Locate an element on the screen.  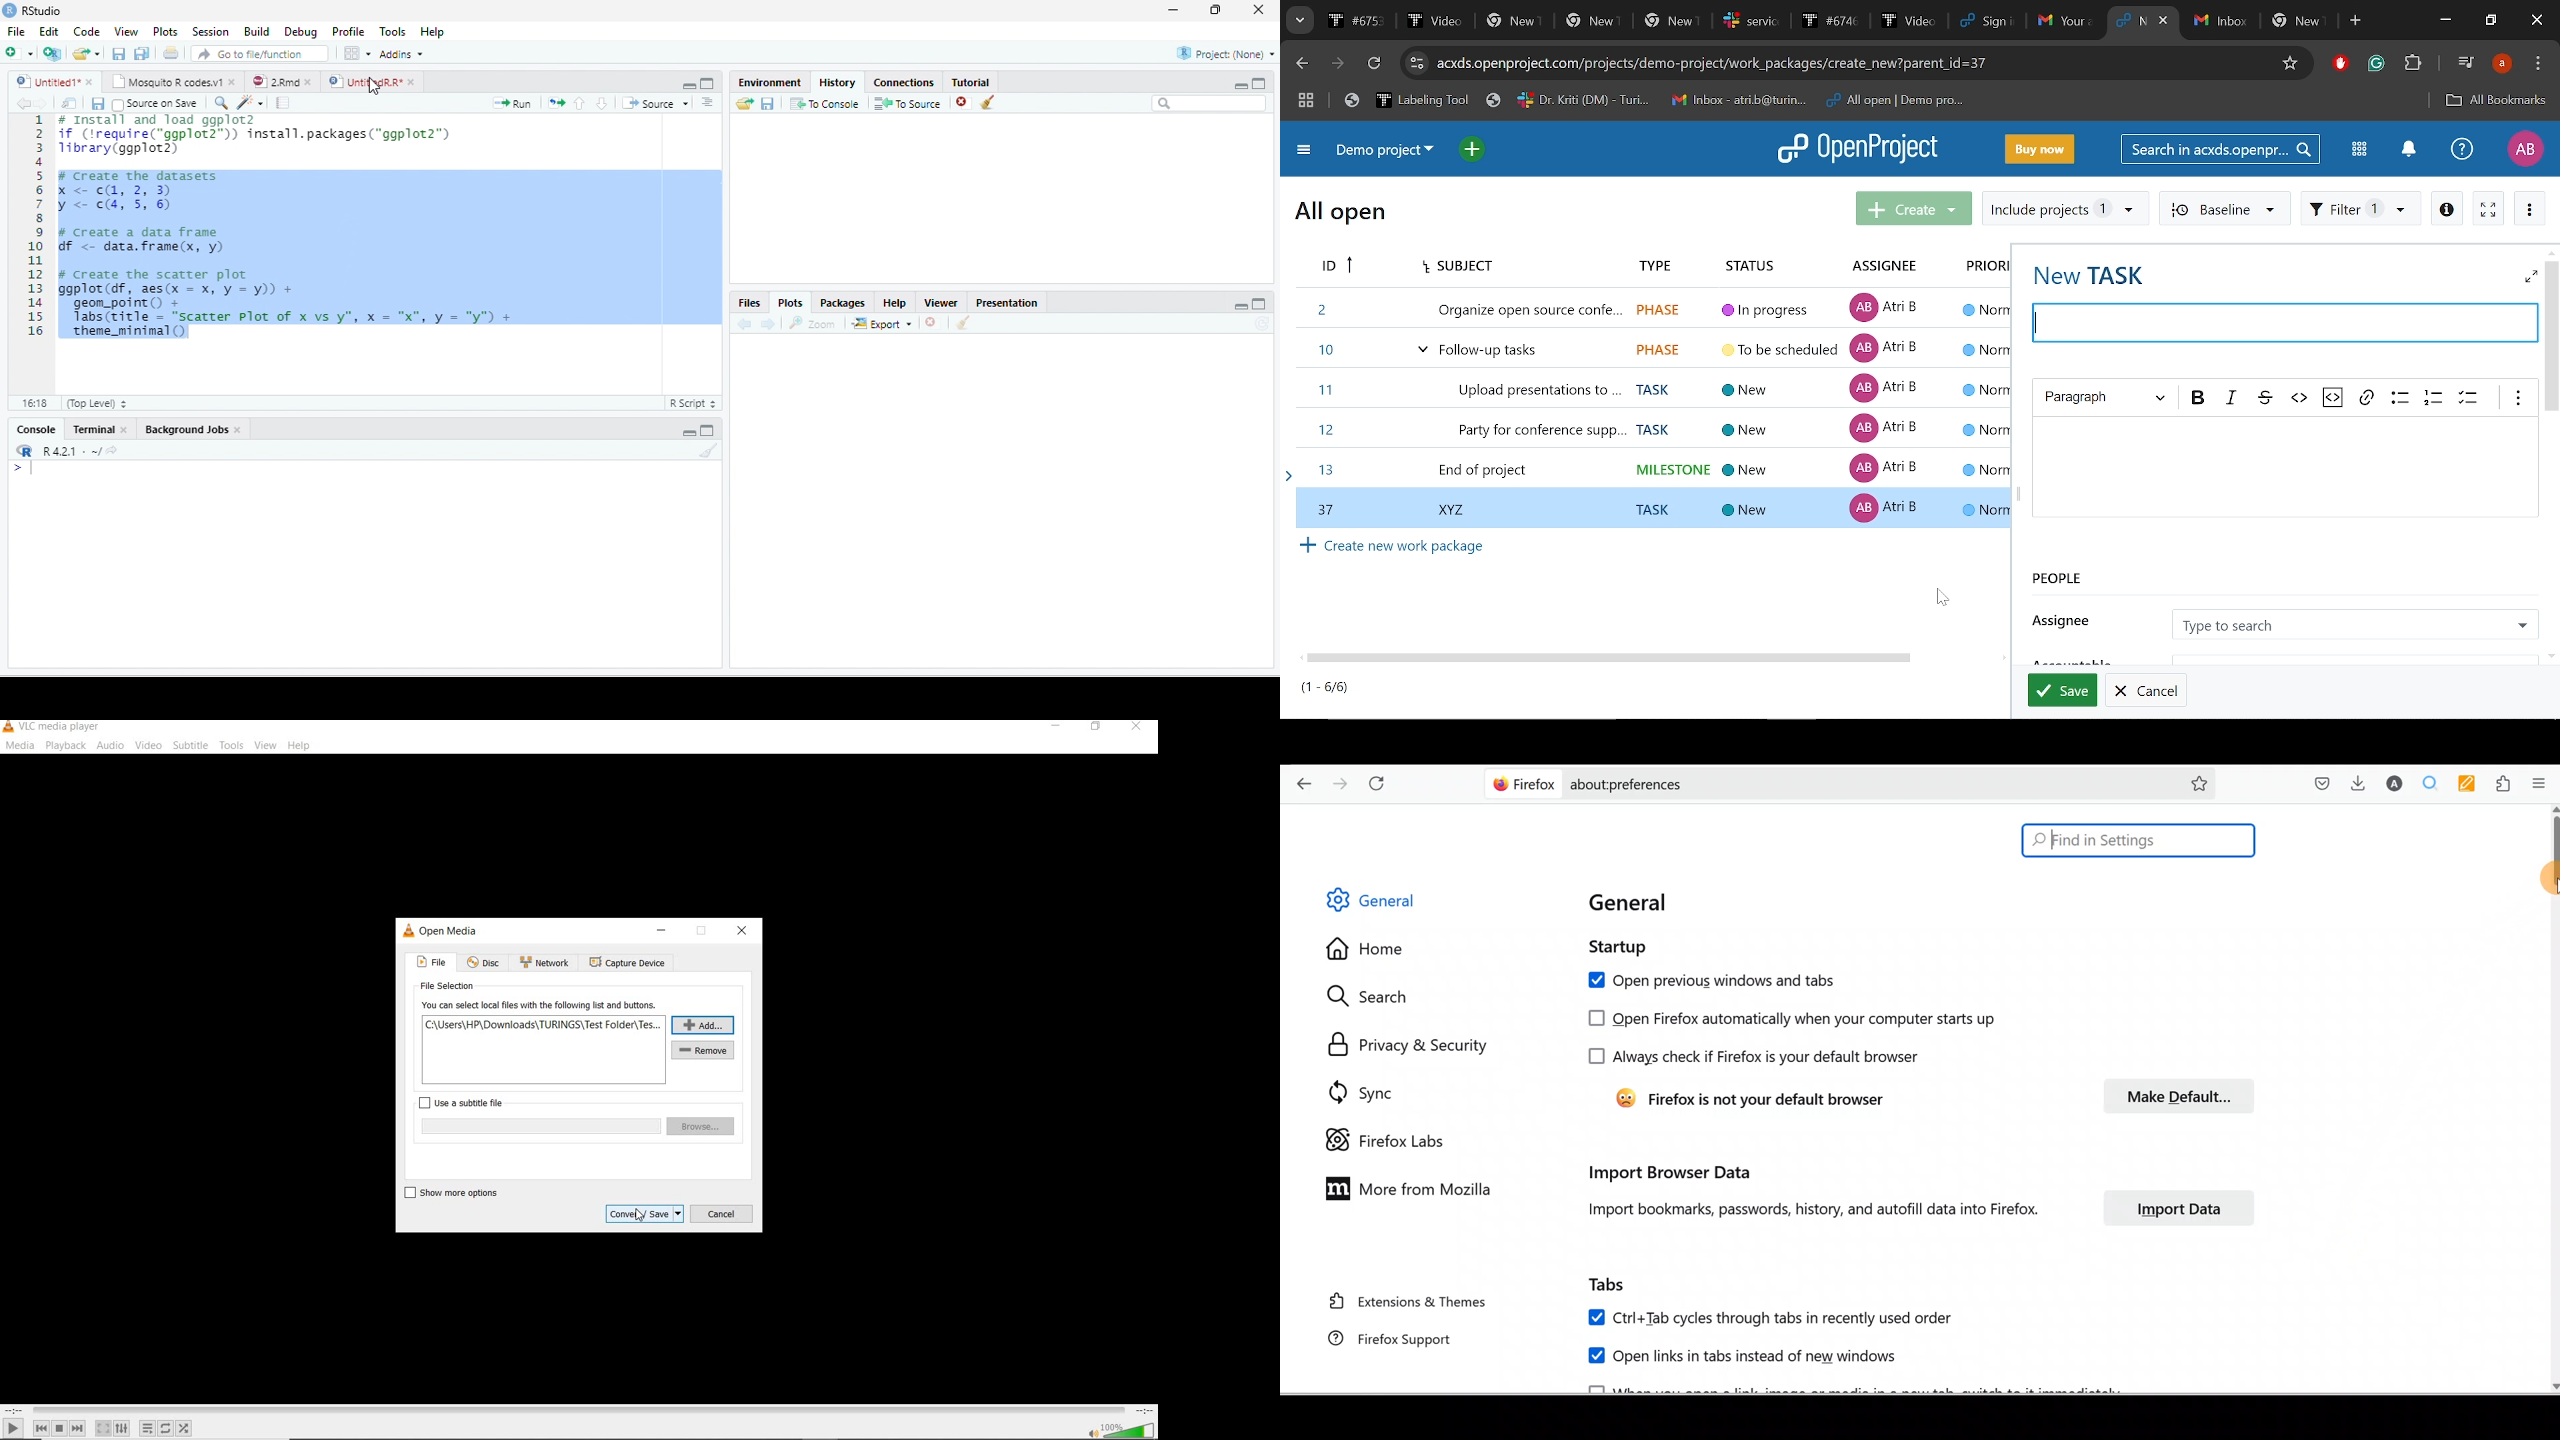
Load history from an existing file is located at coordinates (743, 104).